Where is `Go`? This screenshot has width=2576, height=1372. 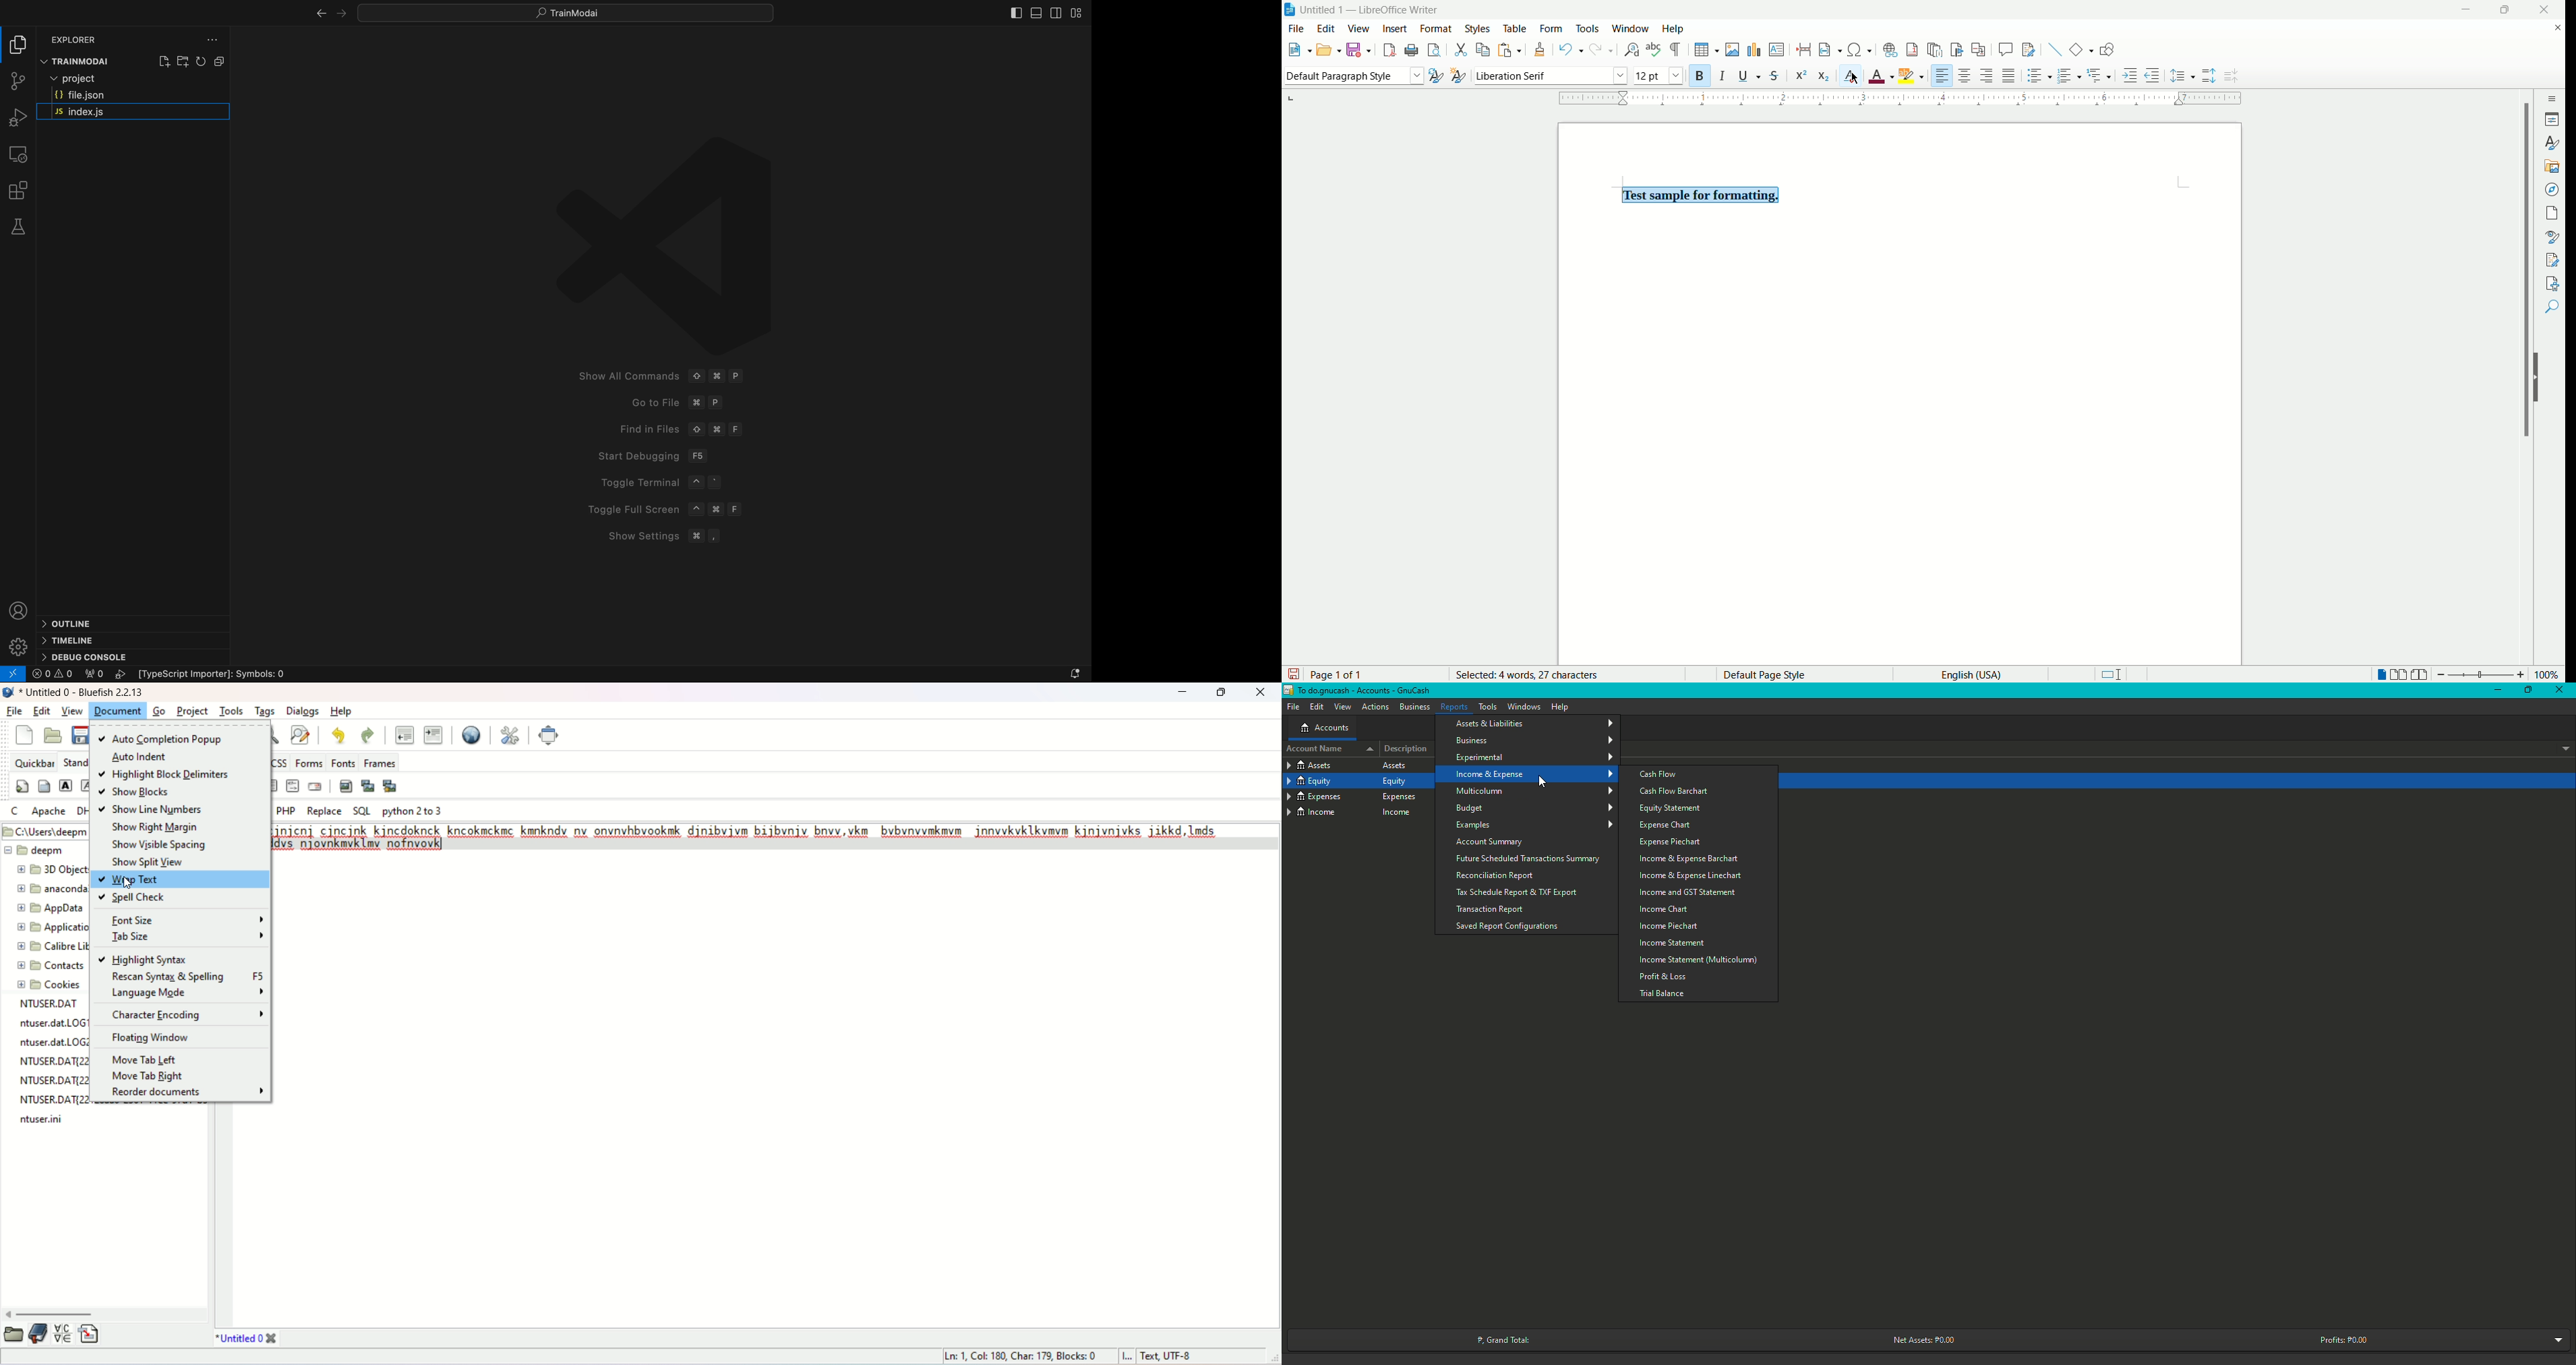 Go is located at coordinates (162, 708).